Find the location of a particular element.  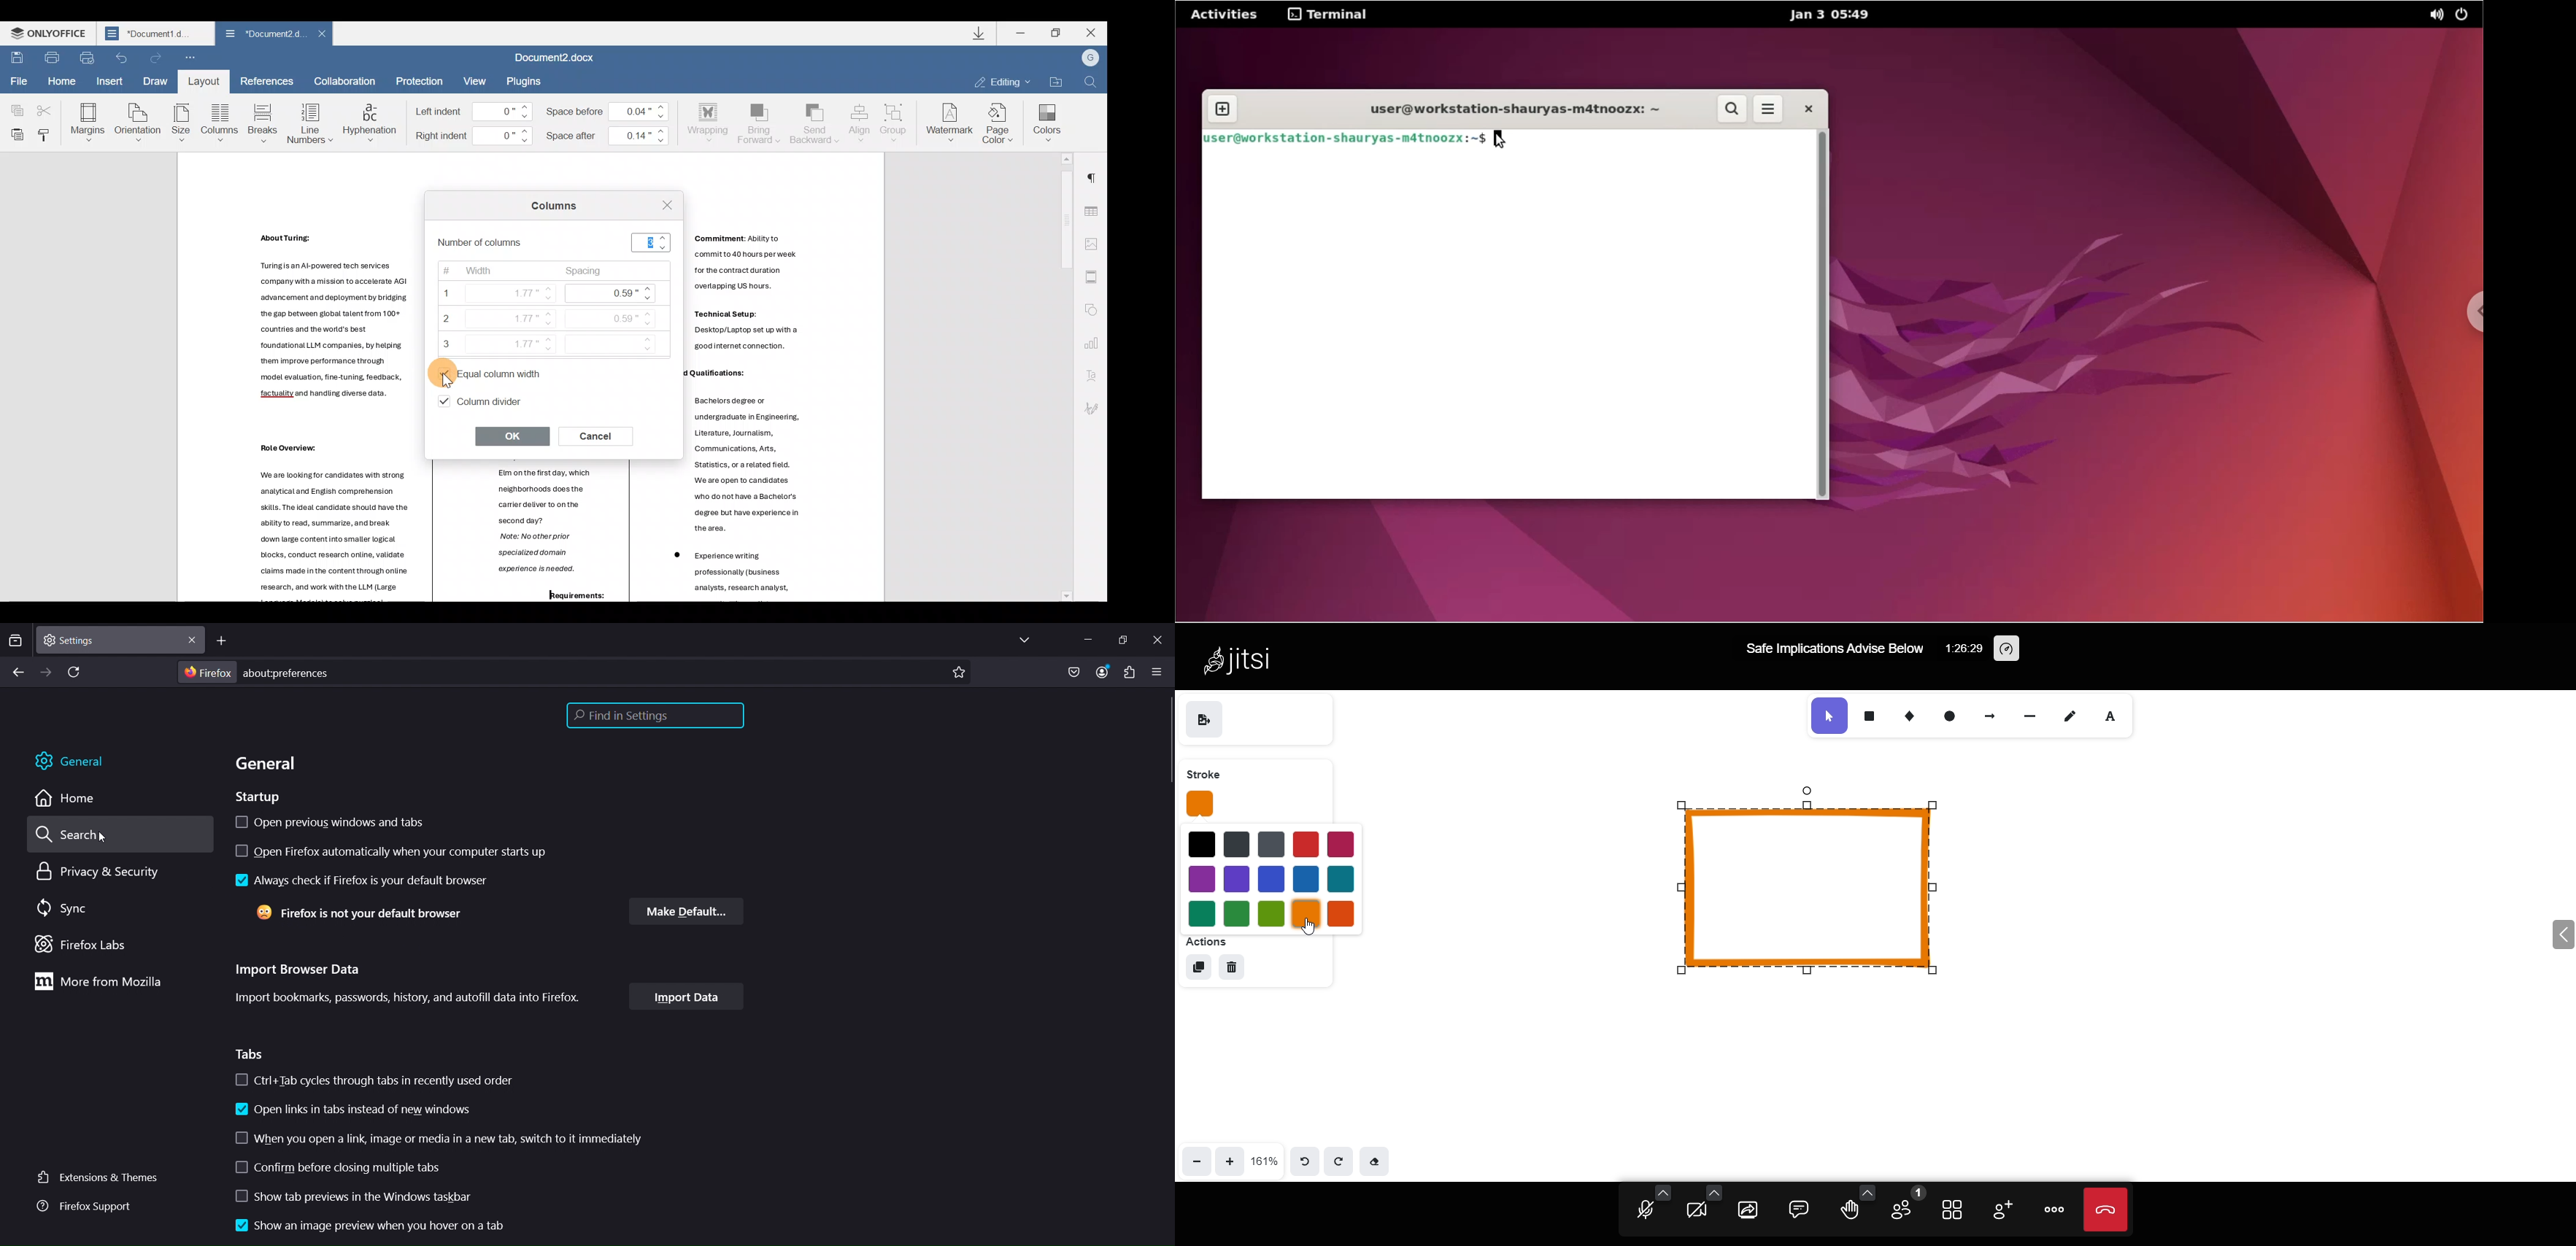

Columns is located at coordinates (550, 208).